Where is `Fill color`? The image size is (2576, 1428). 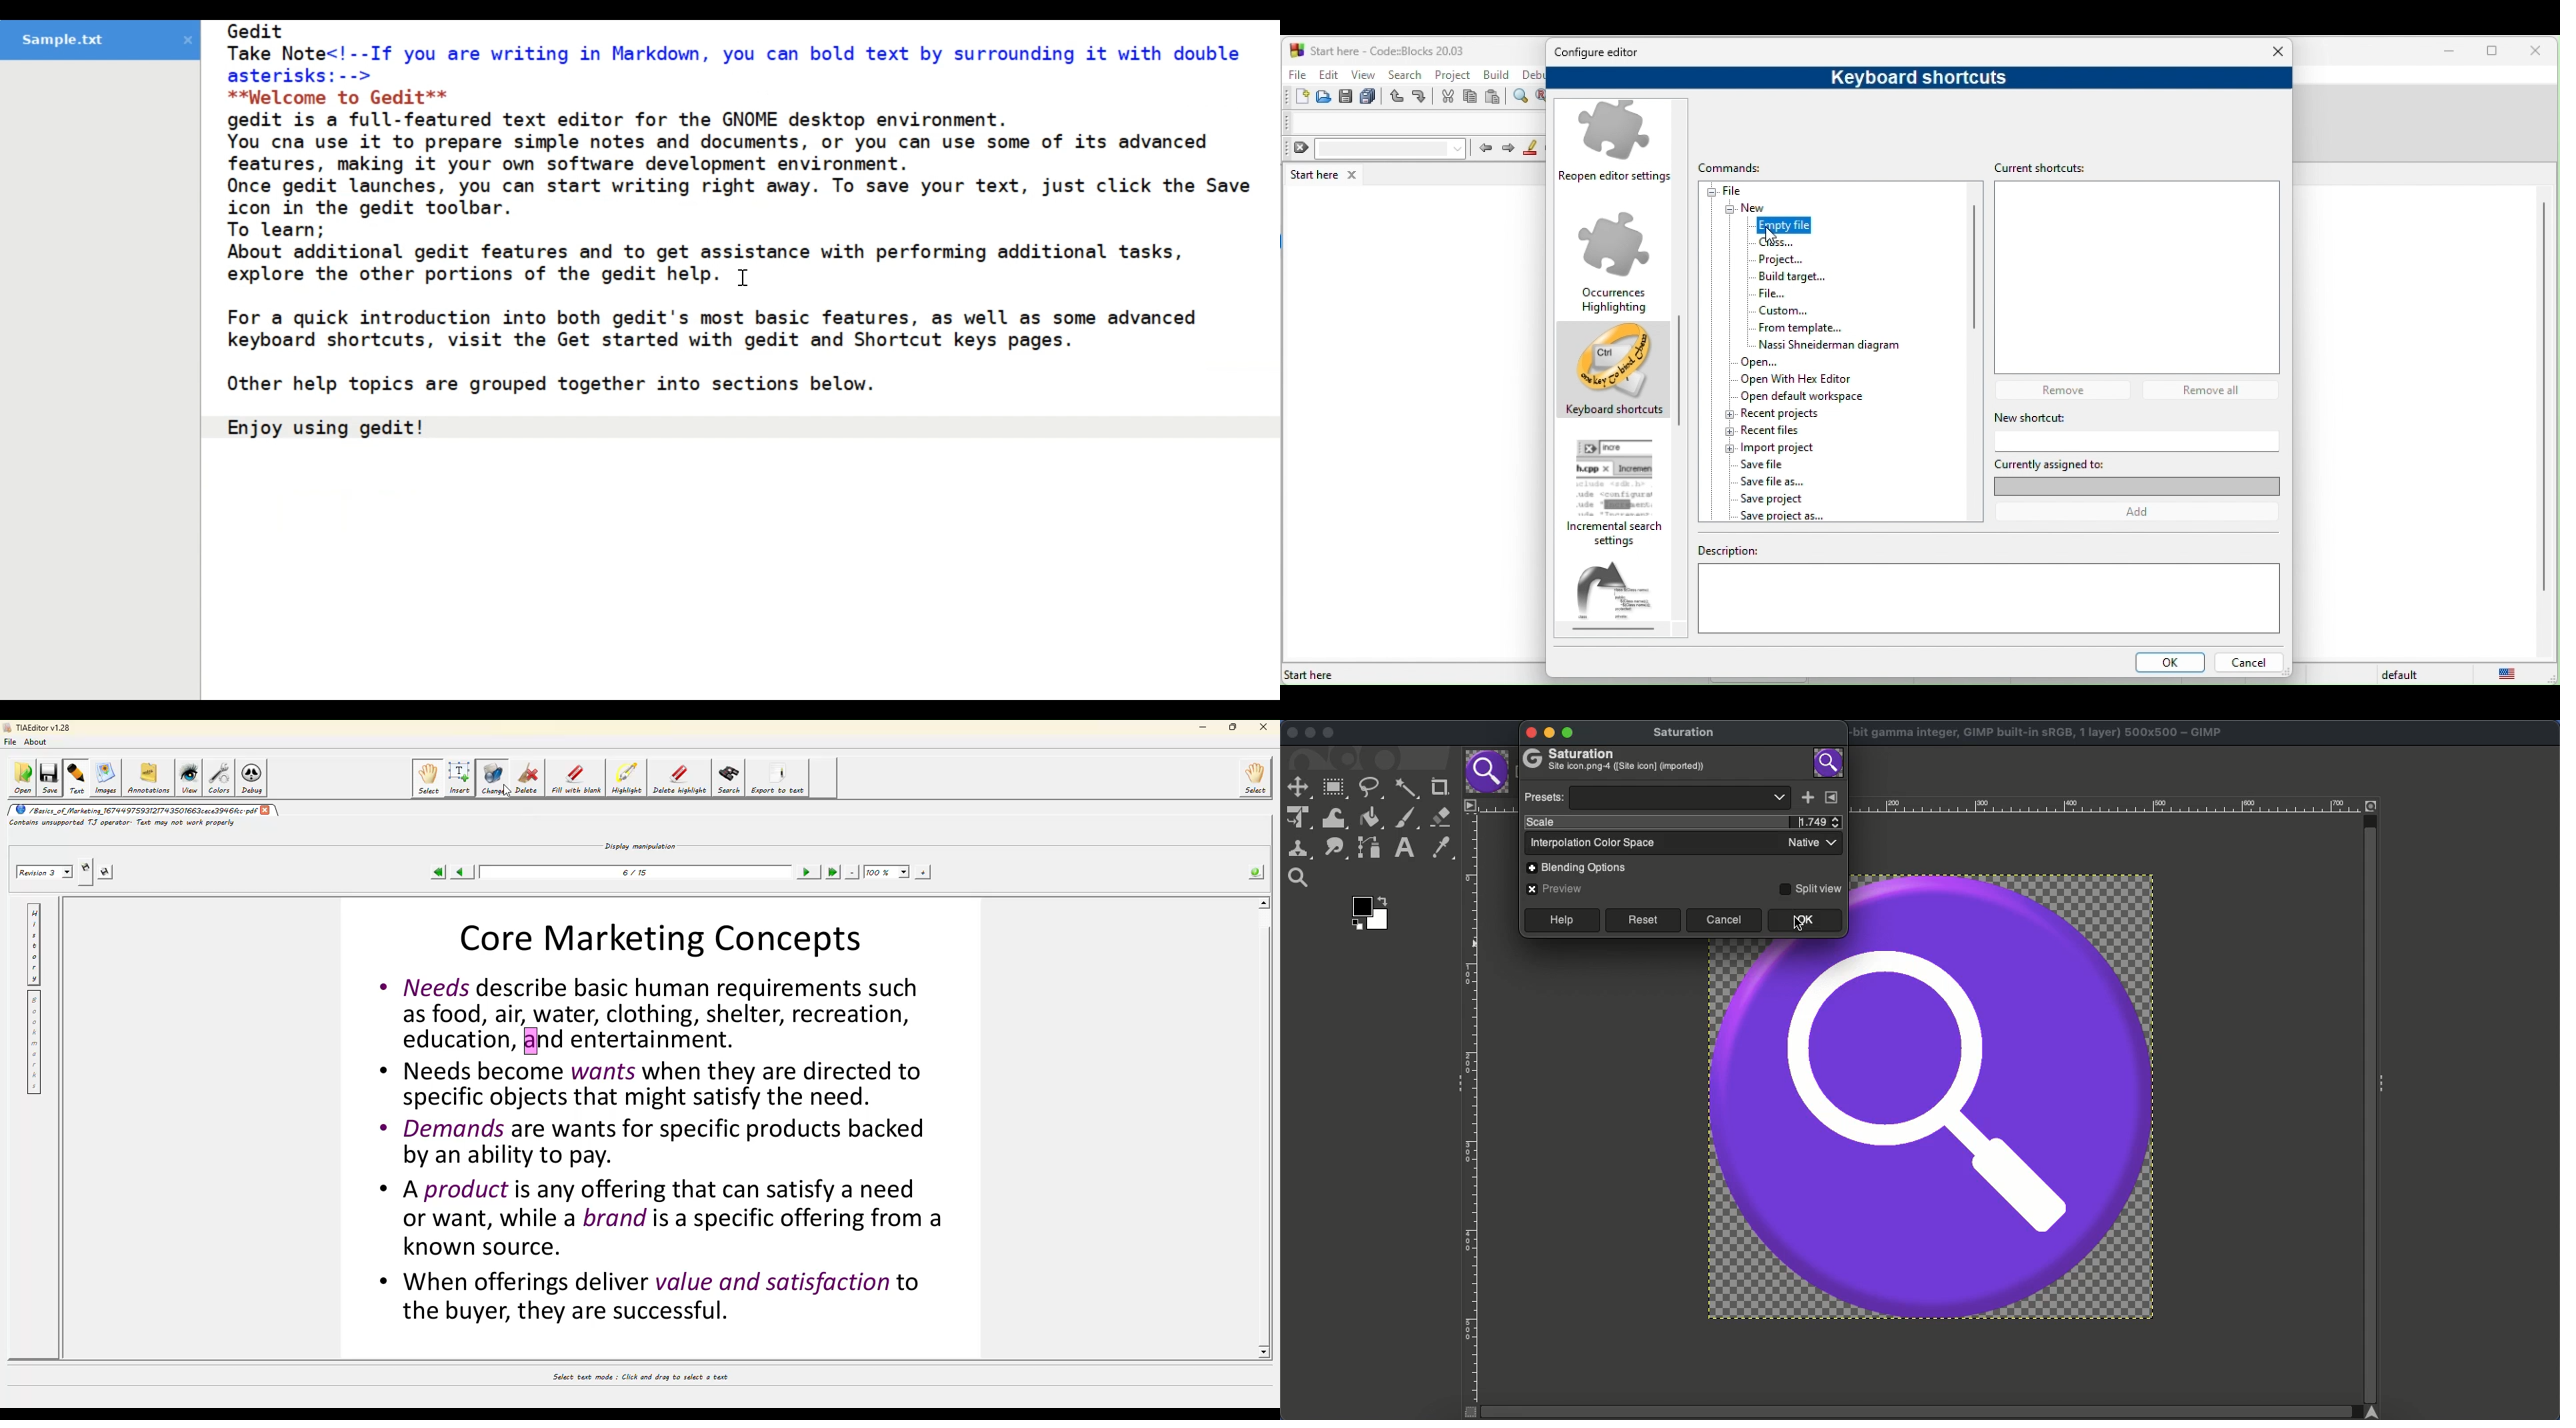 Fill color is located at coordinates (1369, 819).